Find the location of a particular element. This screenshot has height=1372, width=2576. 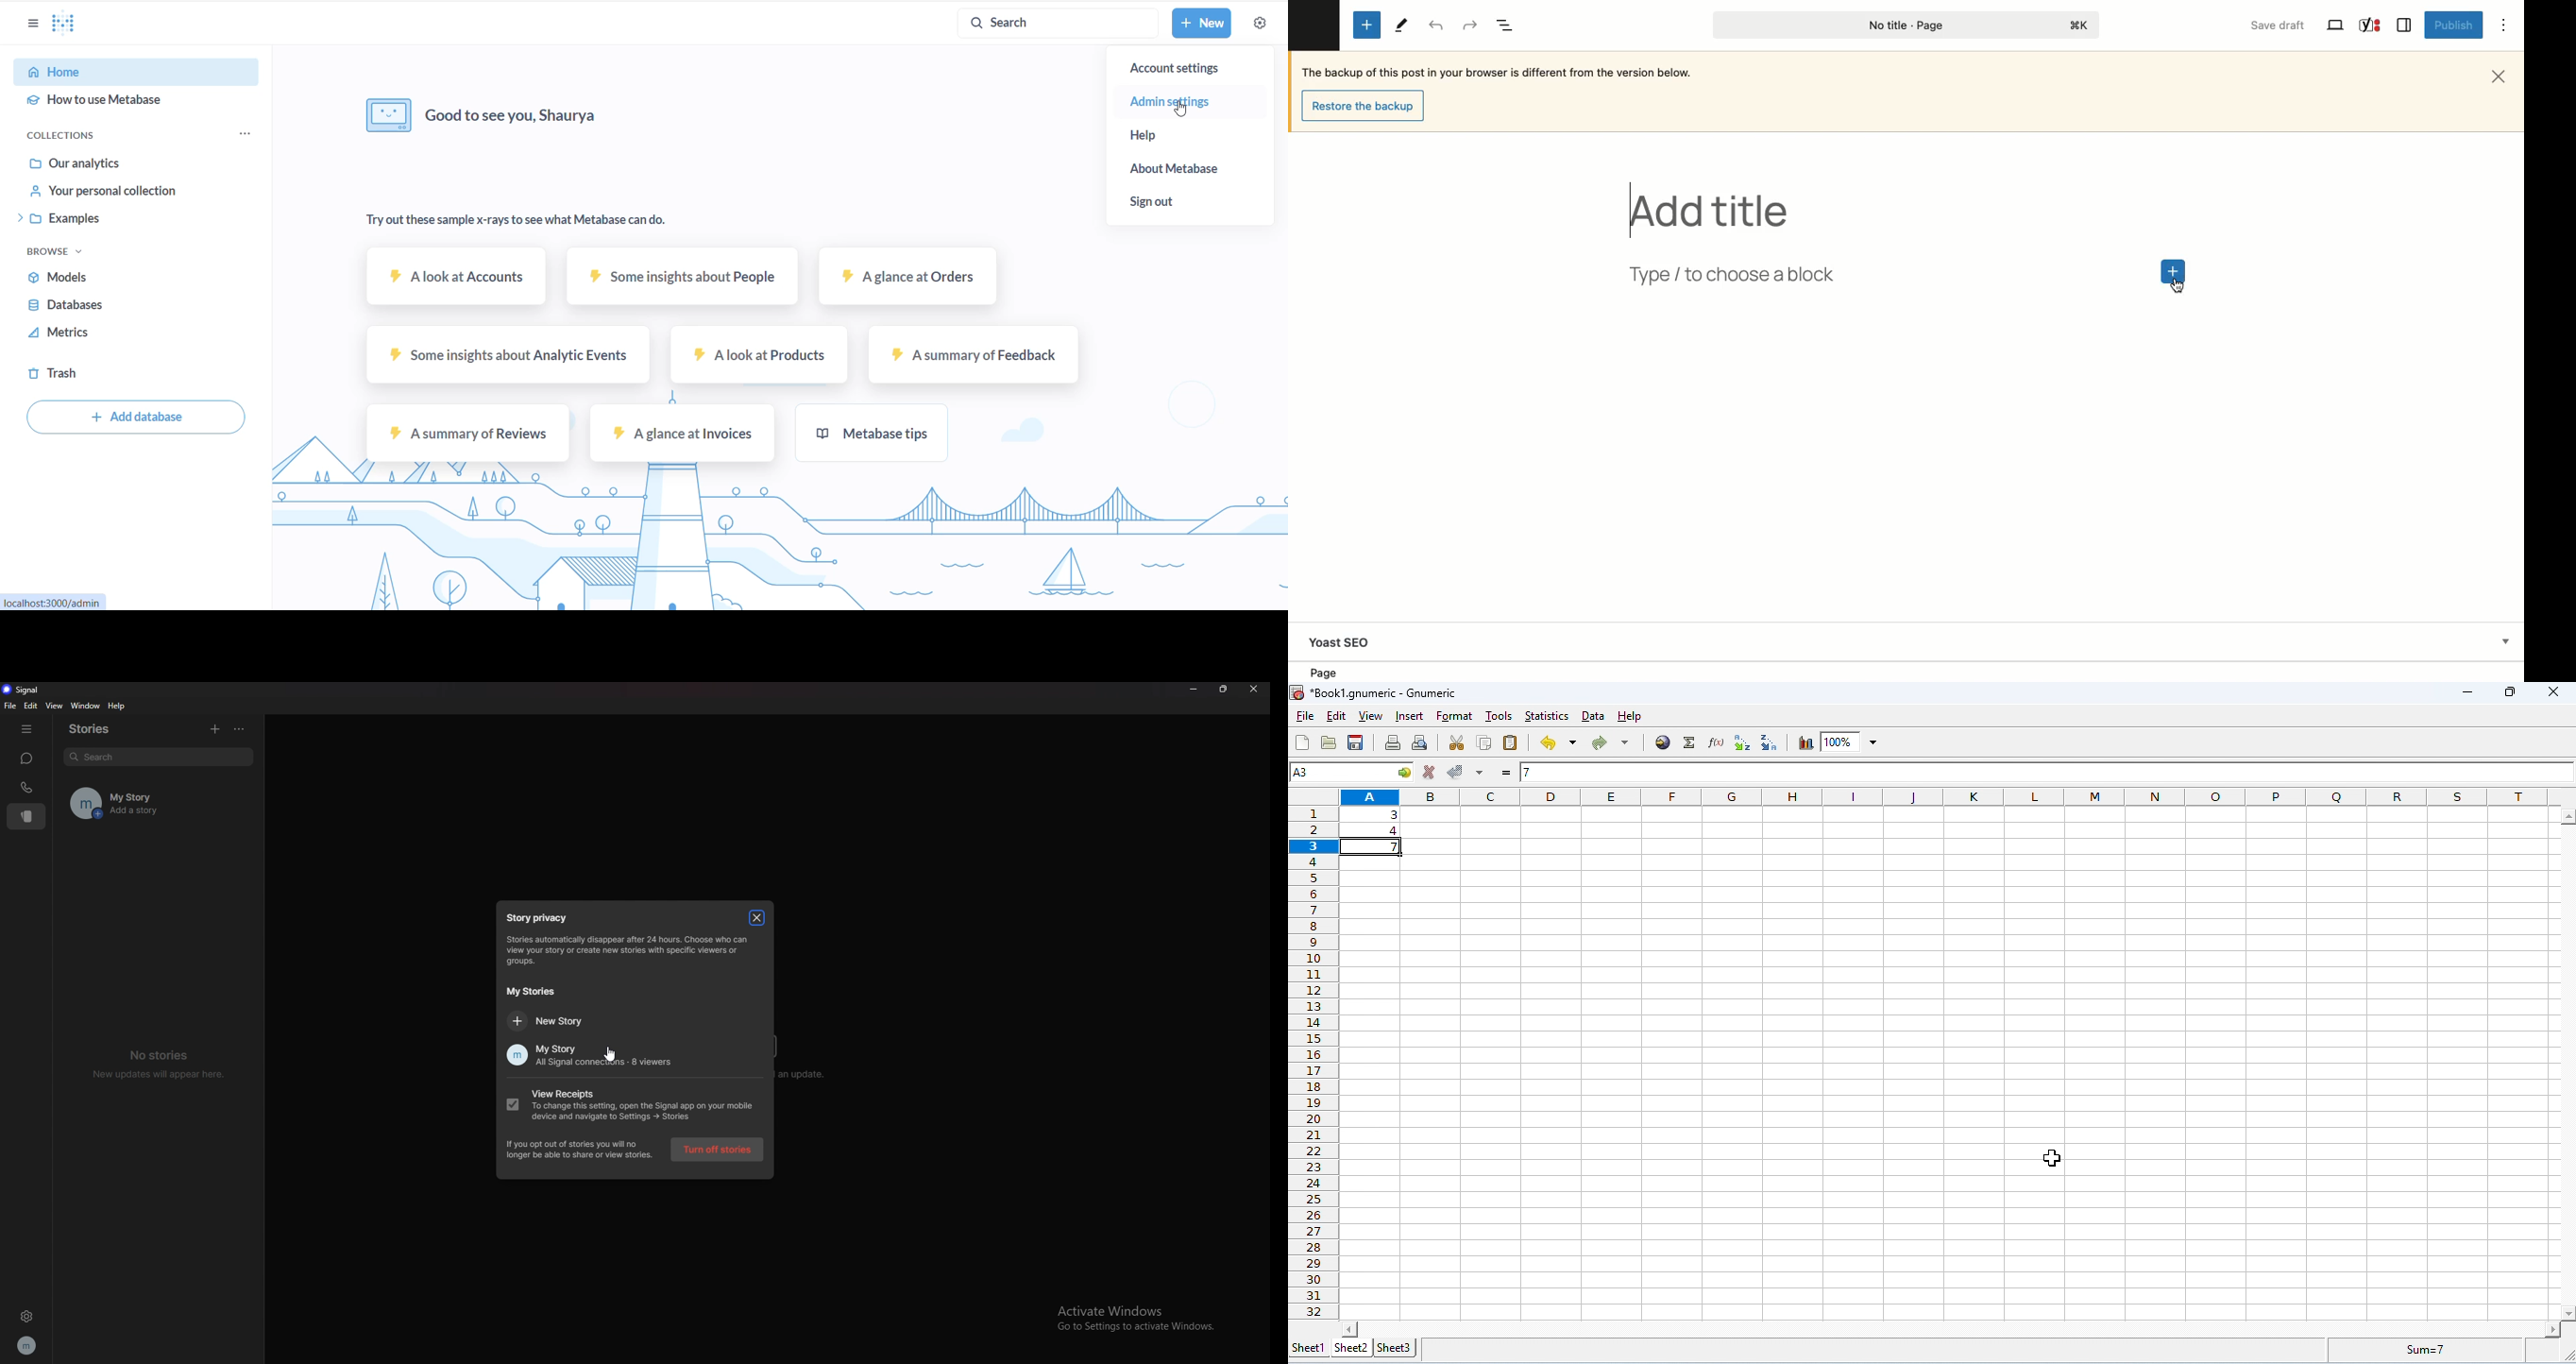

MODELS is located at coordinates (95, 276).